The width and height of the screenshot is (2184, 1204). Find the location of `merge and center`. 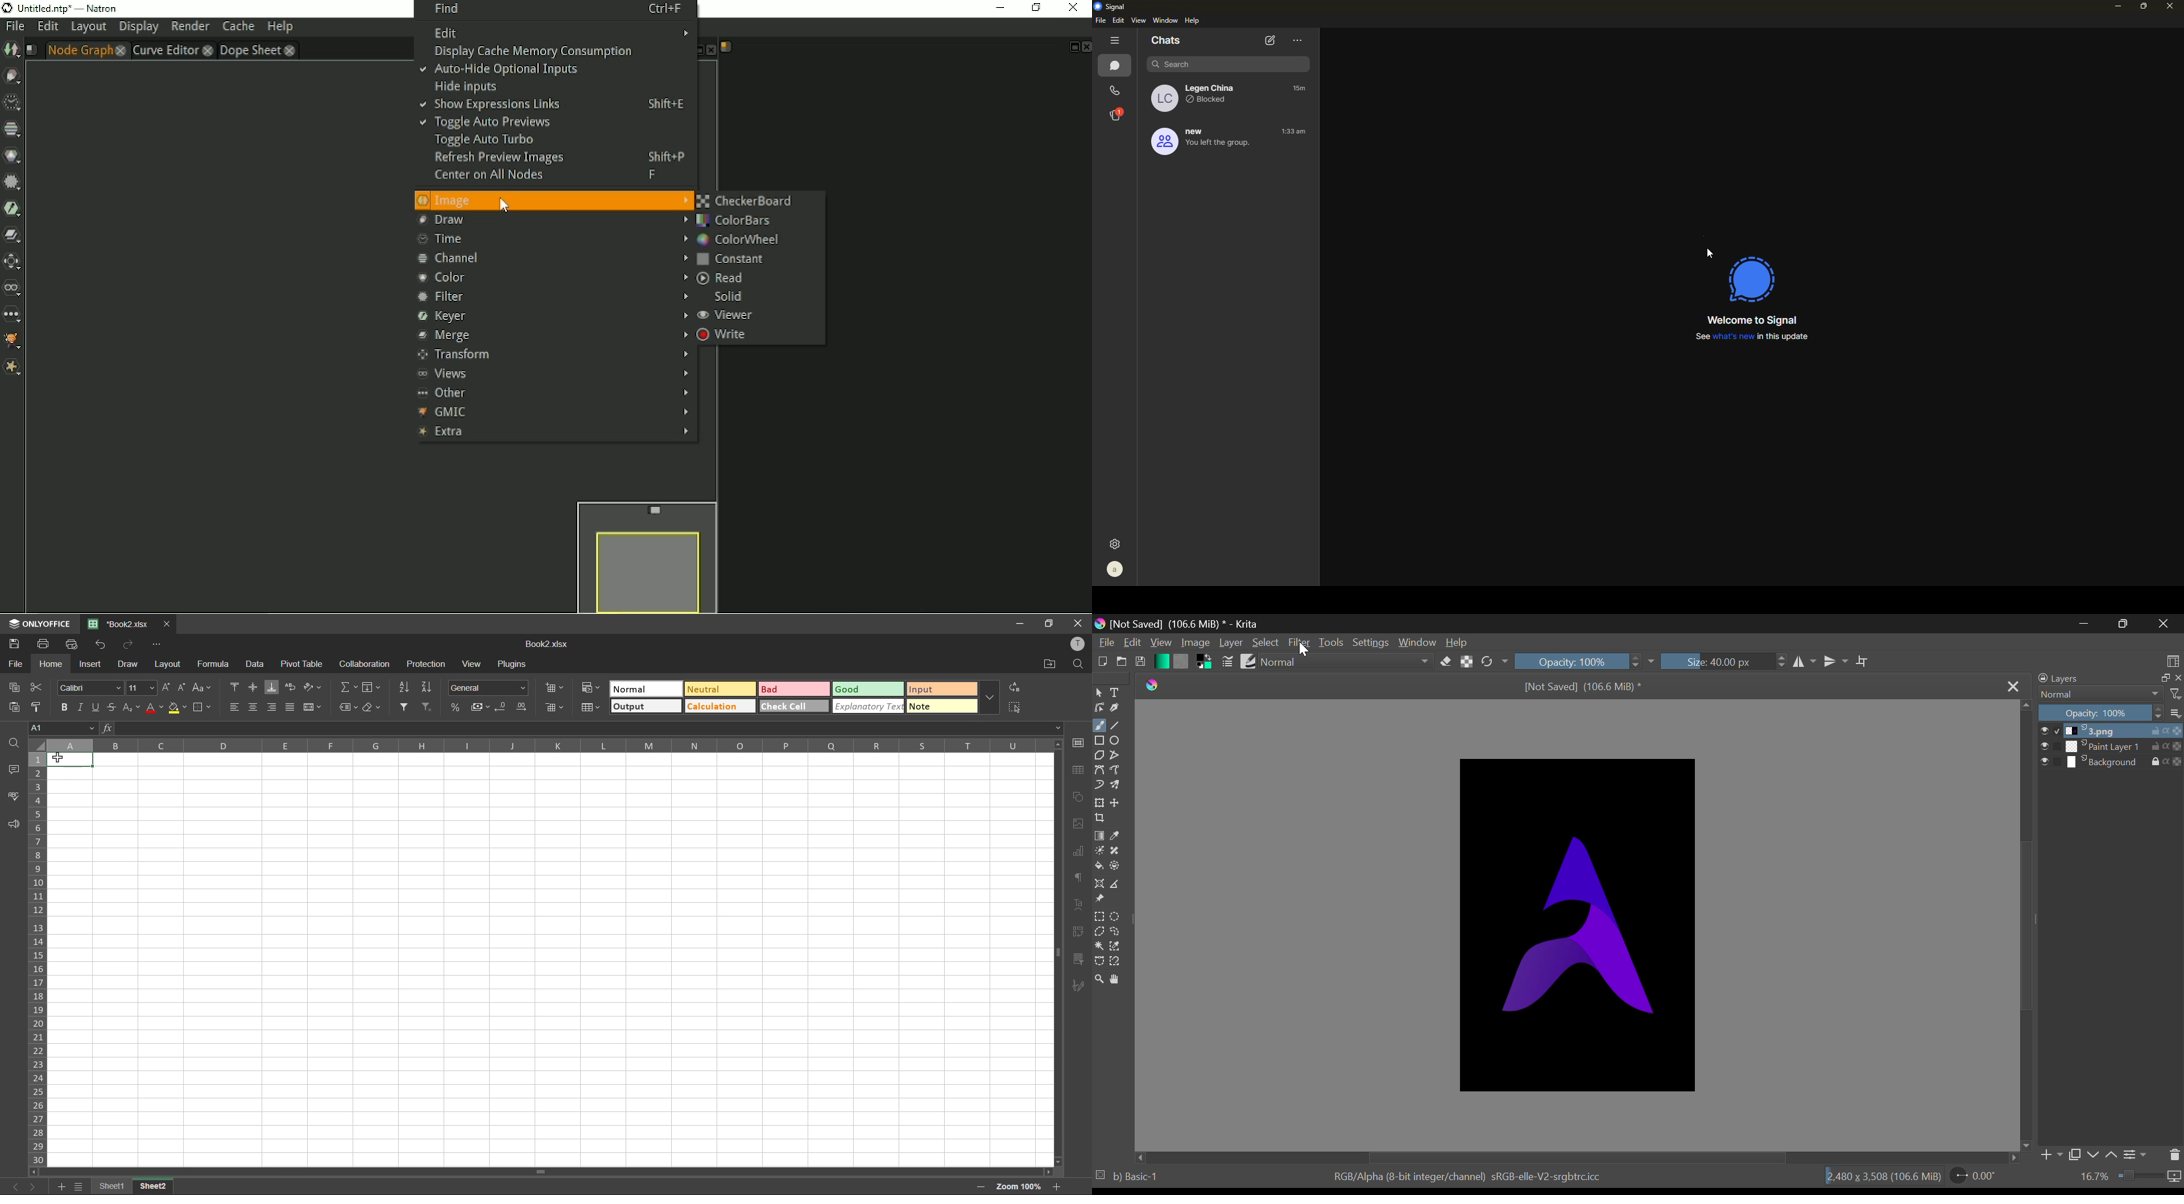

merge and center is located at coordinates (313, 707).